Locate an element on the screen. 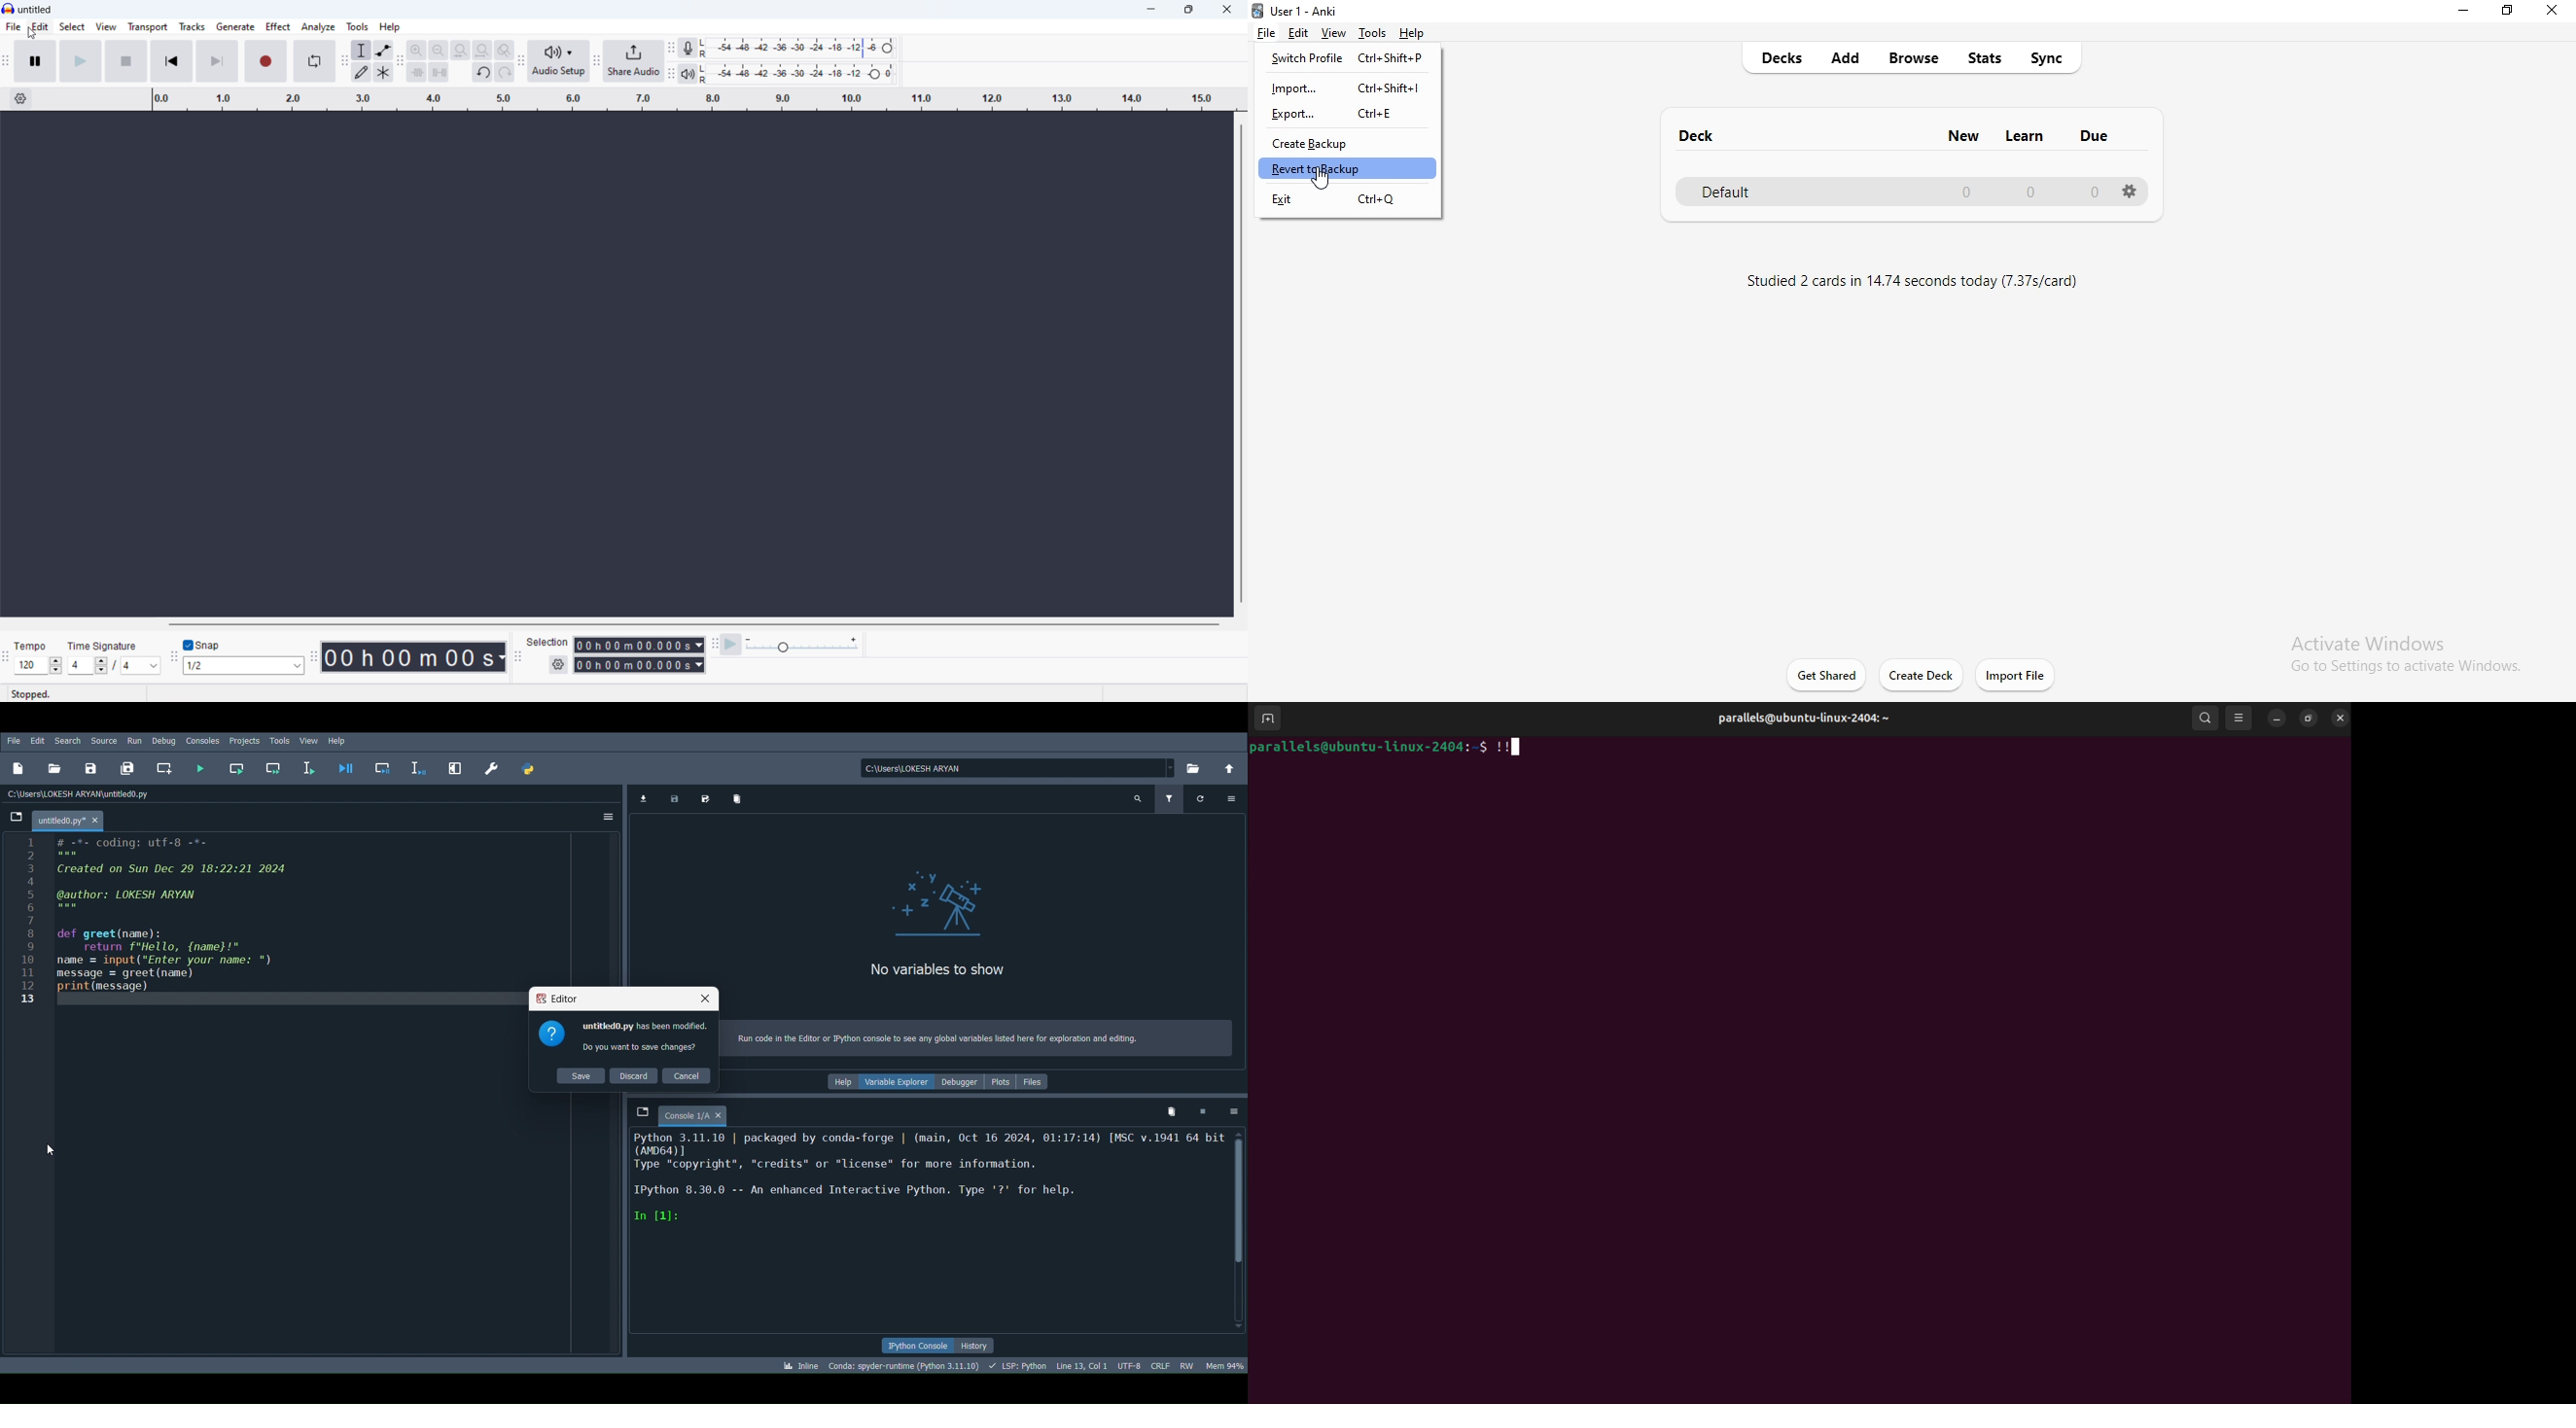 The width and height of the screenshot is (2576, 1428). Plots is located at coordinates (999, 1081).